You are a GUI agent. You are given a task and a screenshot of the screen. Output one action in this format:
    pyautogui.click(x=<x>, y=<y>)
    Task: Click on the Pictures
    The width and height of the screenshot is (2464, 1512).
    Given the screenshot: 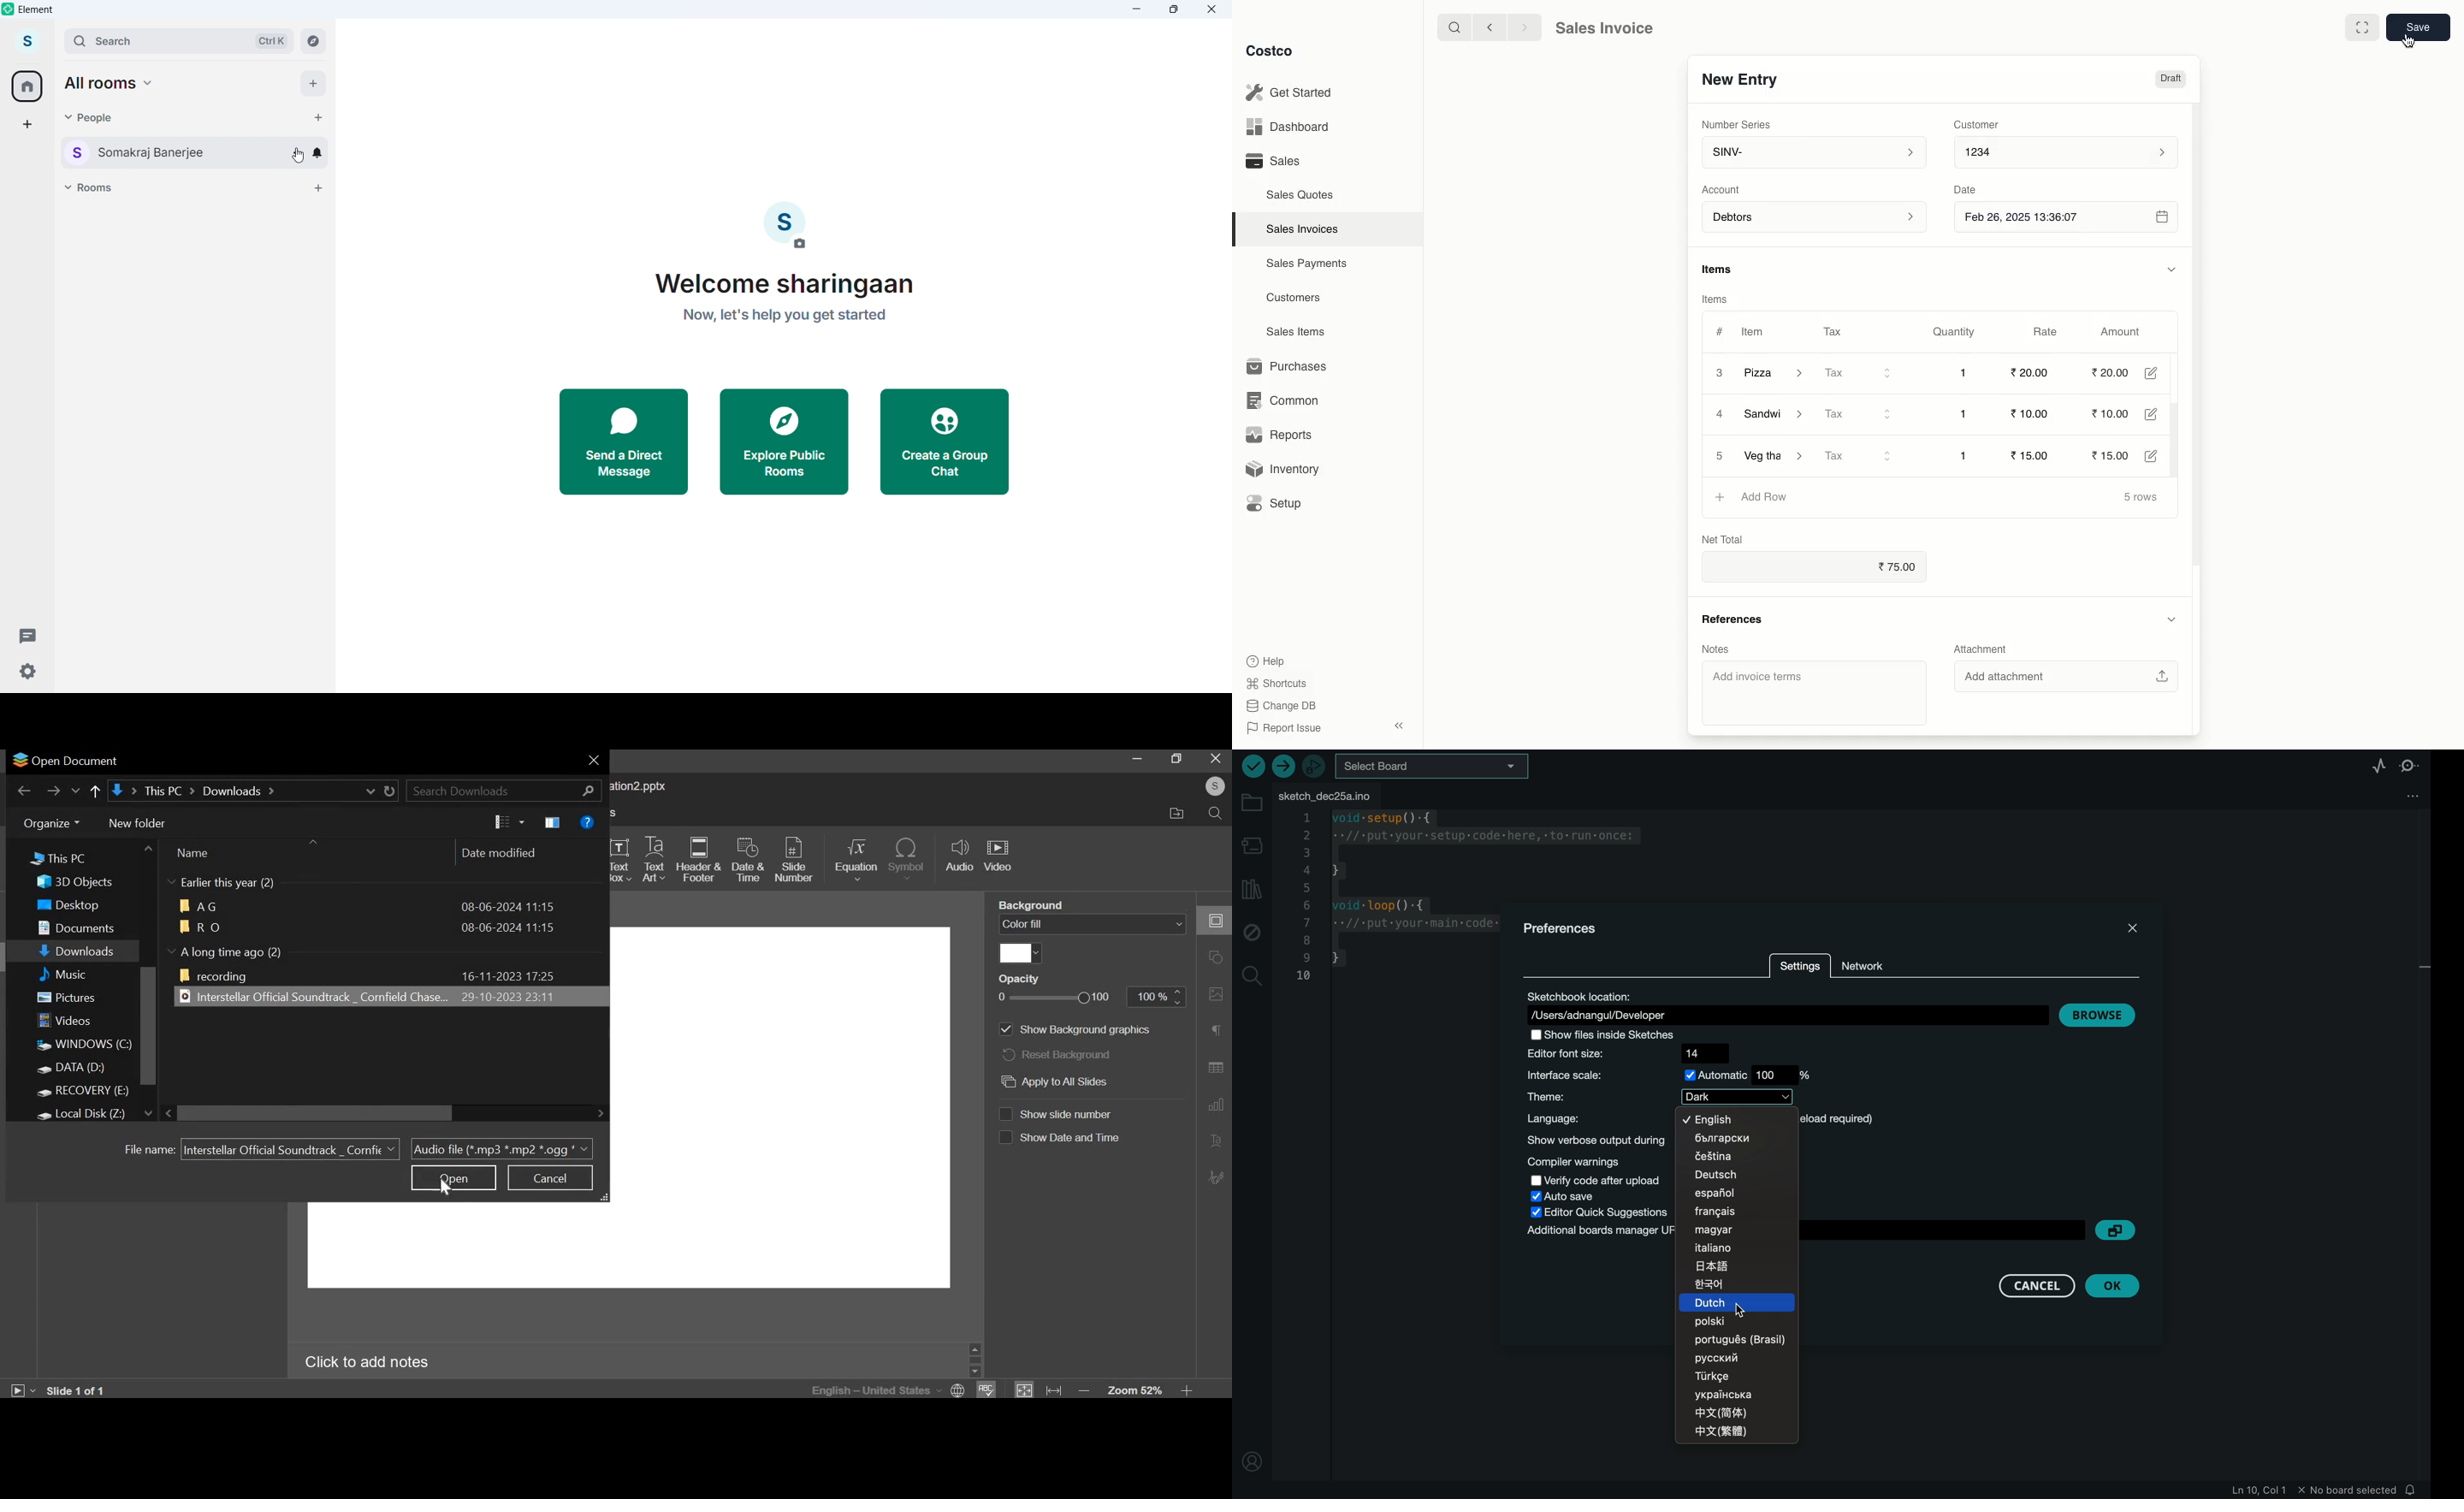 What is the action you would take?
    pyautogui.click(x=66, y=997)
    